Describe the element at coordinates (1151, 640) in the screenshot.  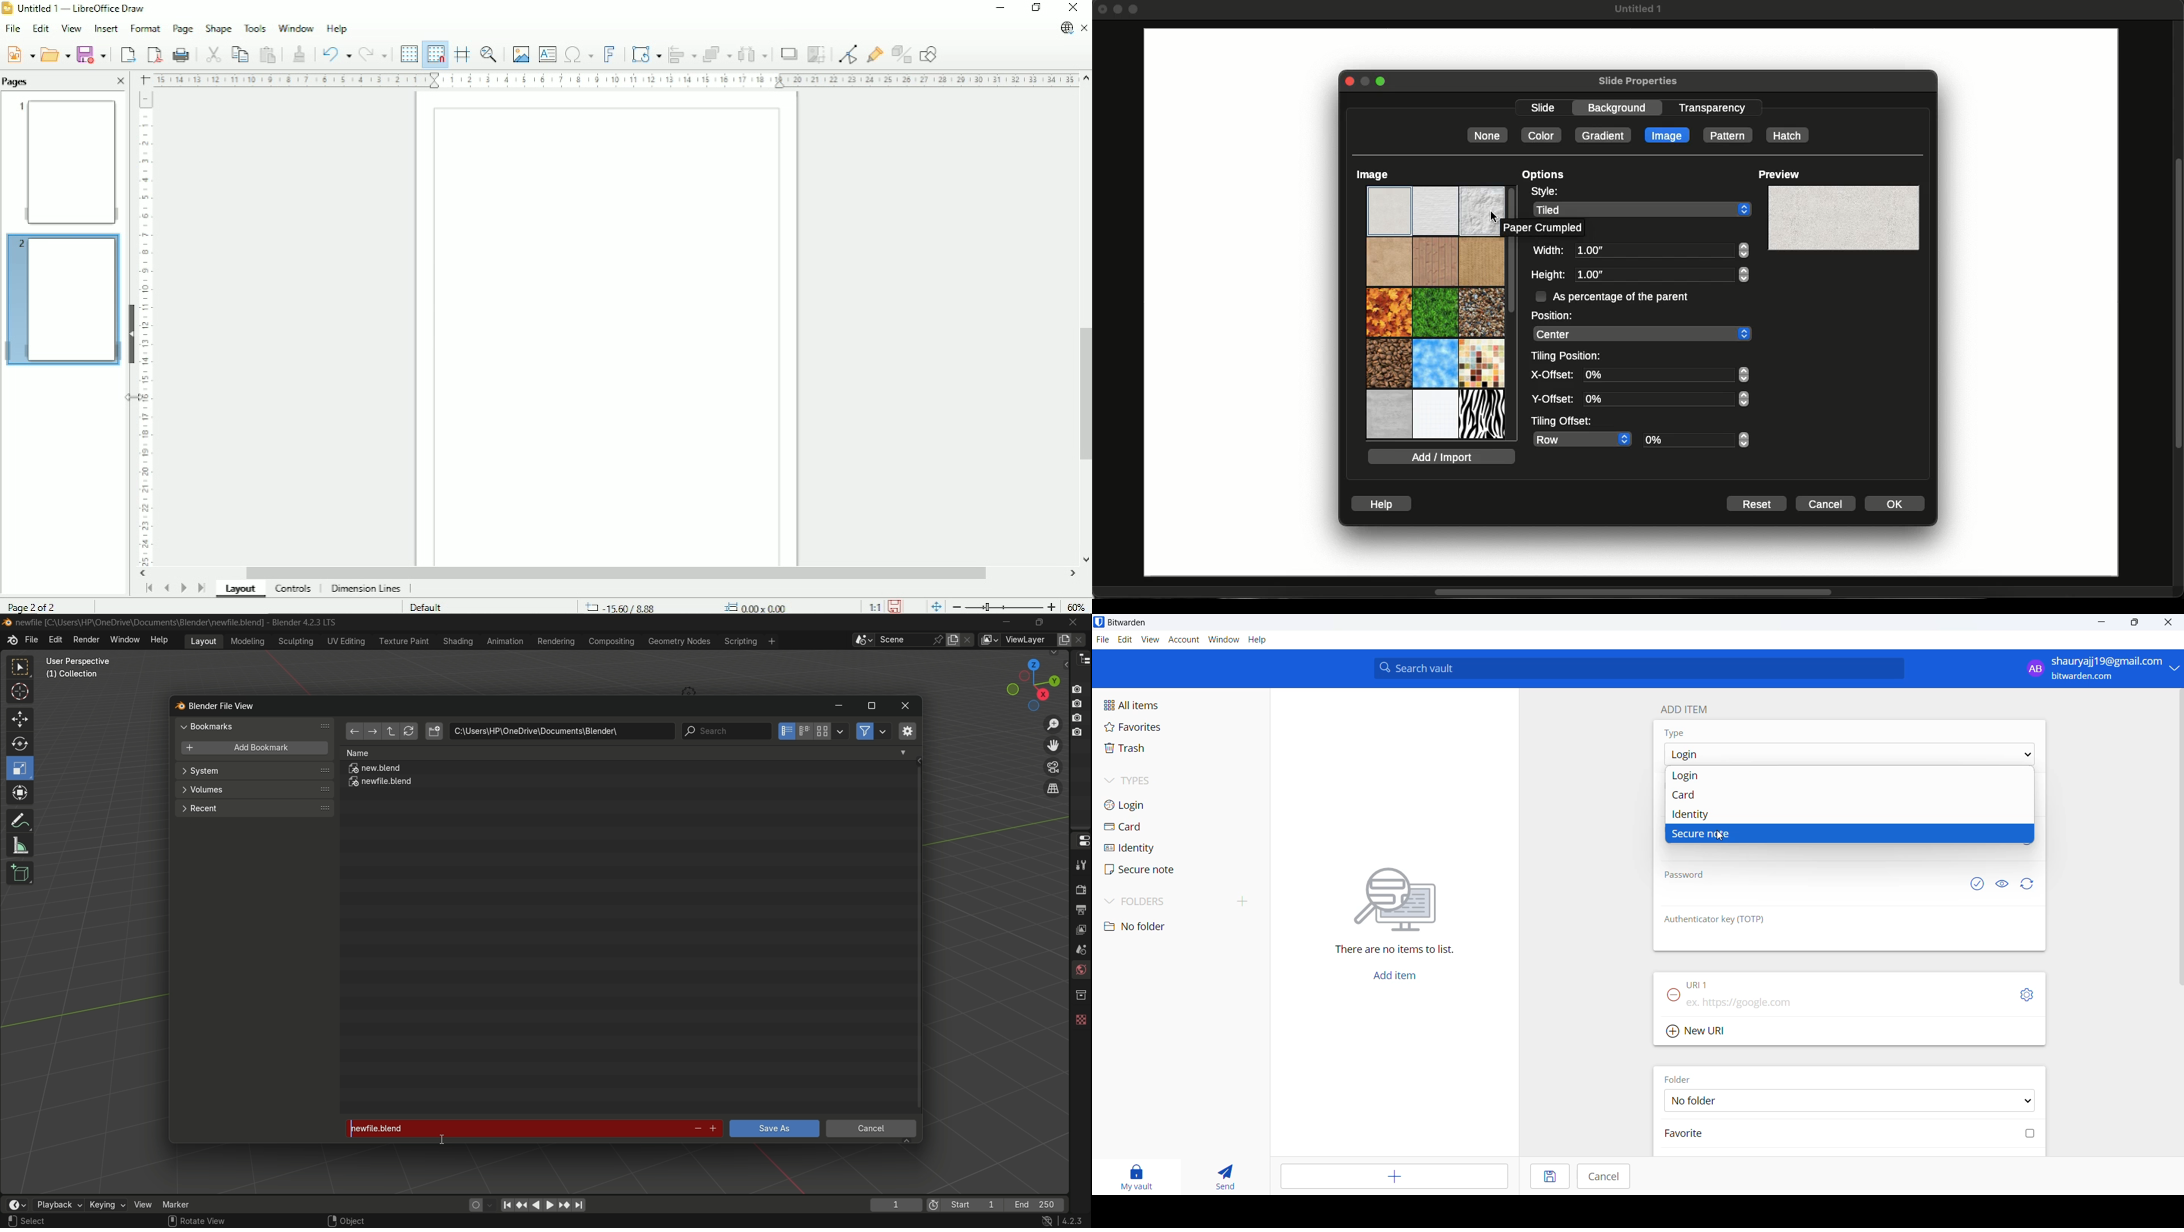
I see `view` at that location.